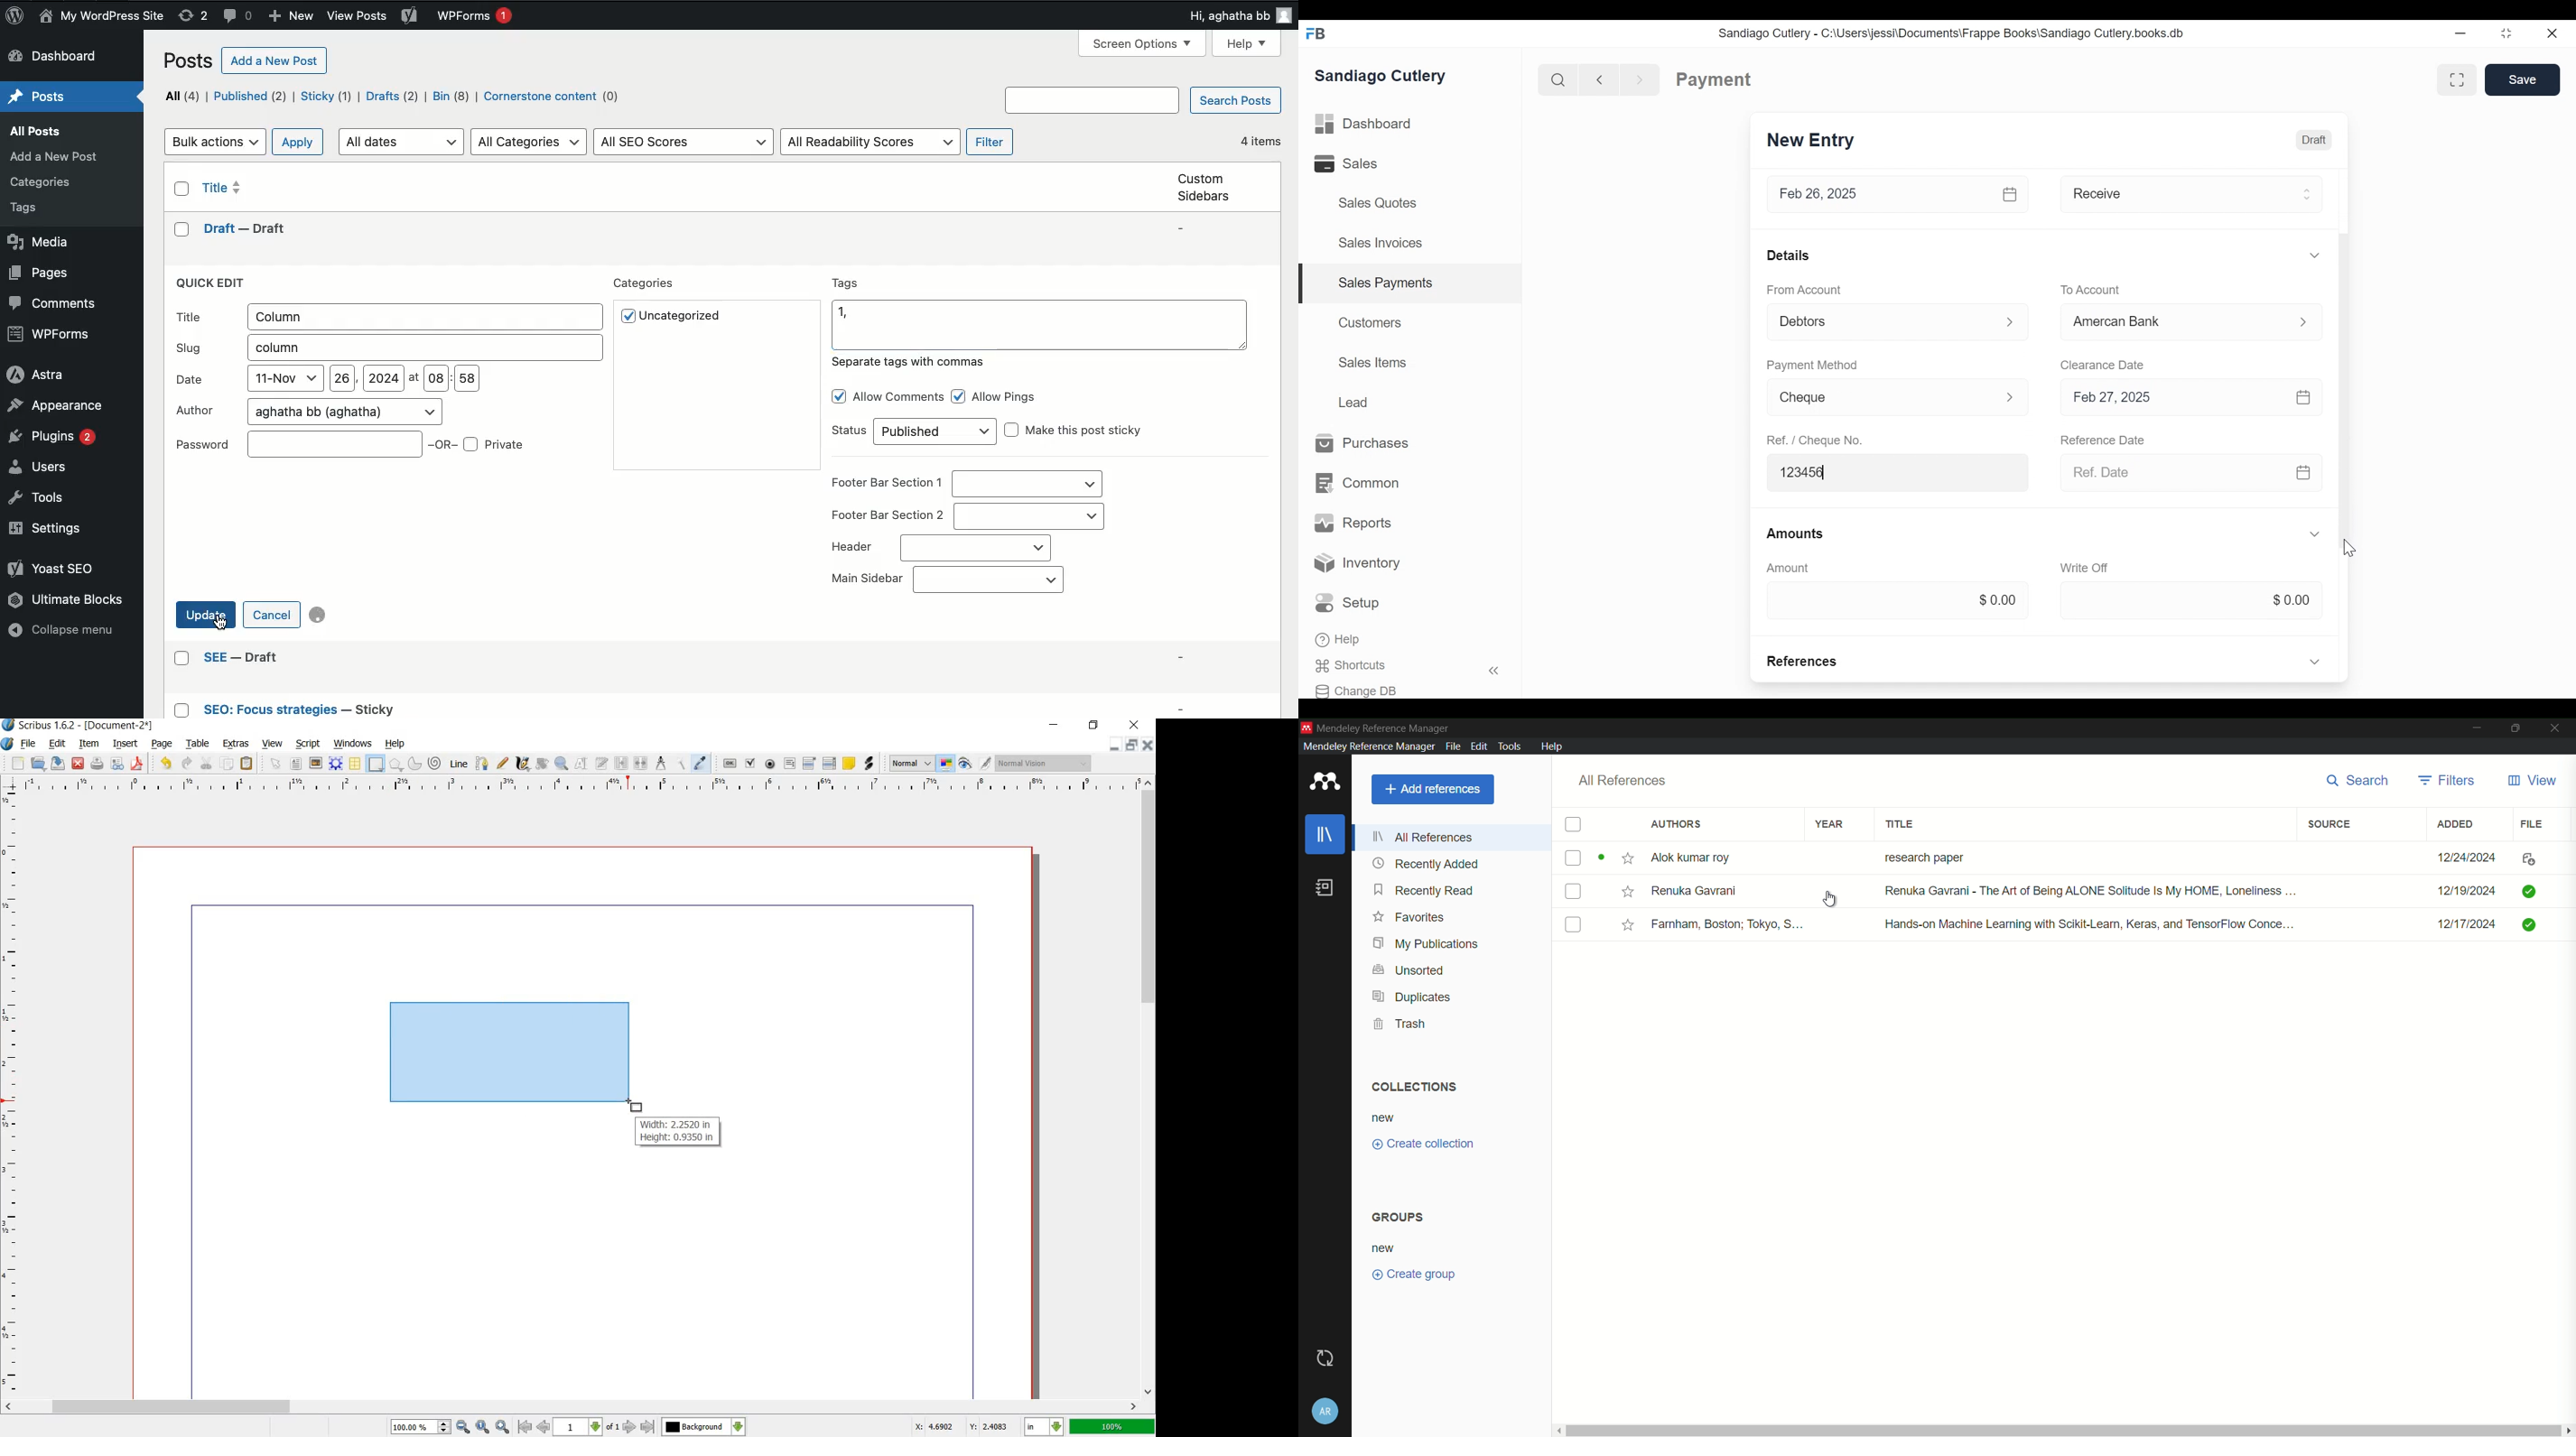 The height and width of the screenshot is (1456, 2576). Describe the element at coordinates (1730, 925) in the screenshot. I see `Farnham, Boston; Tokyo, S...` at that location.